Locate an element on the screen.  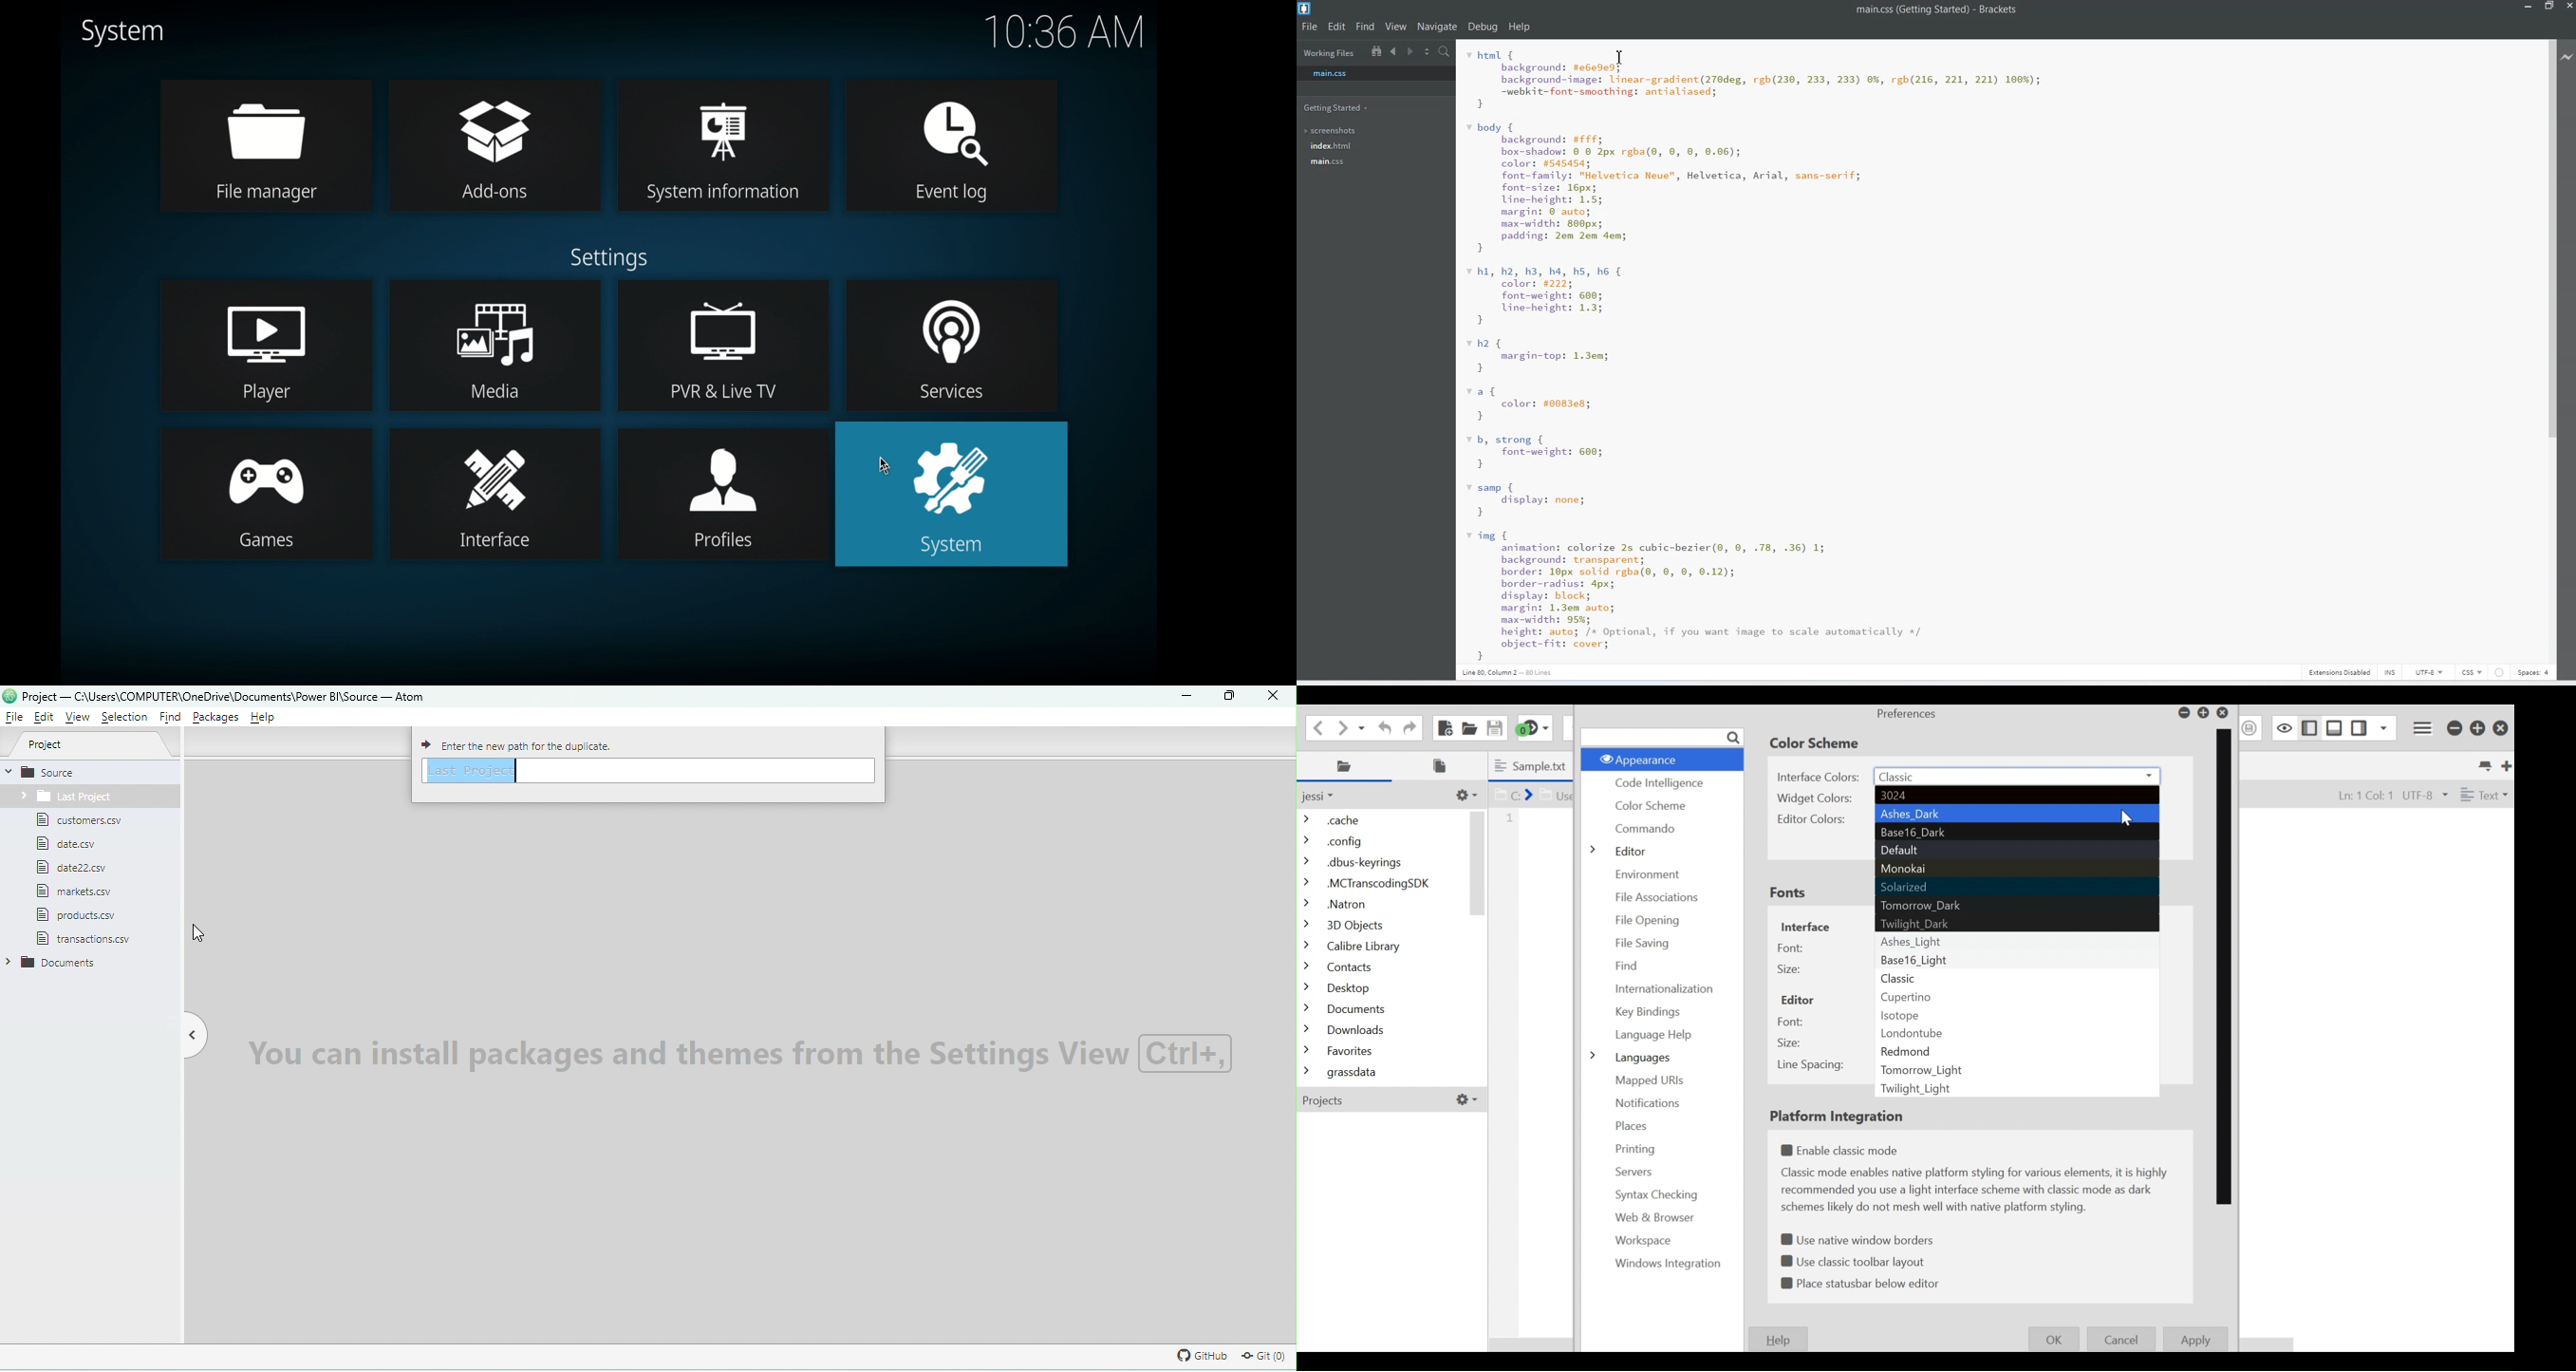
Color Scheme is located at coordinates (1653, 805).